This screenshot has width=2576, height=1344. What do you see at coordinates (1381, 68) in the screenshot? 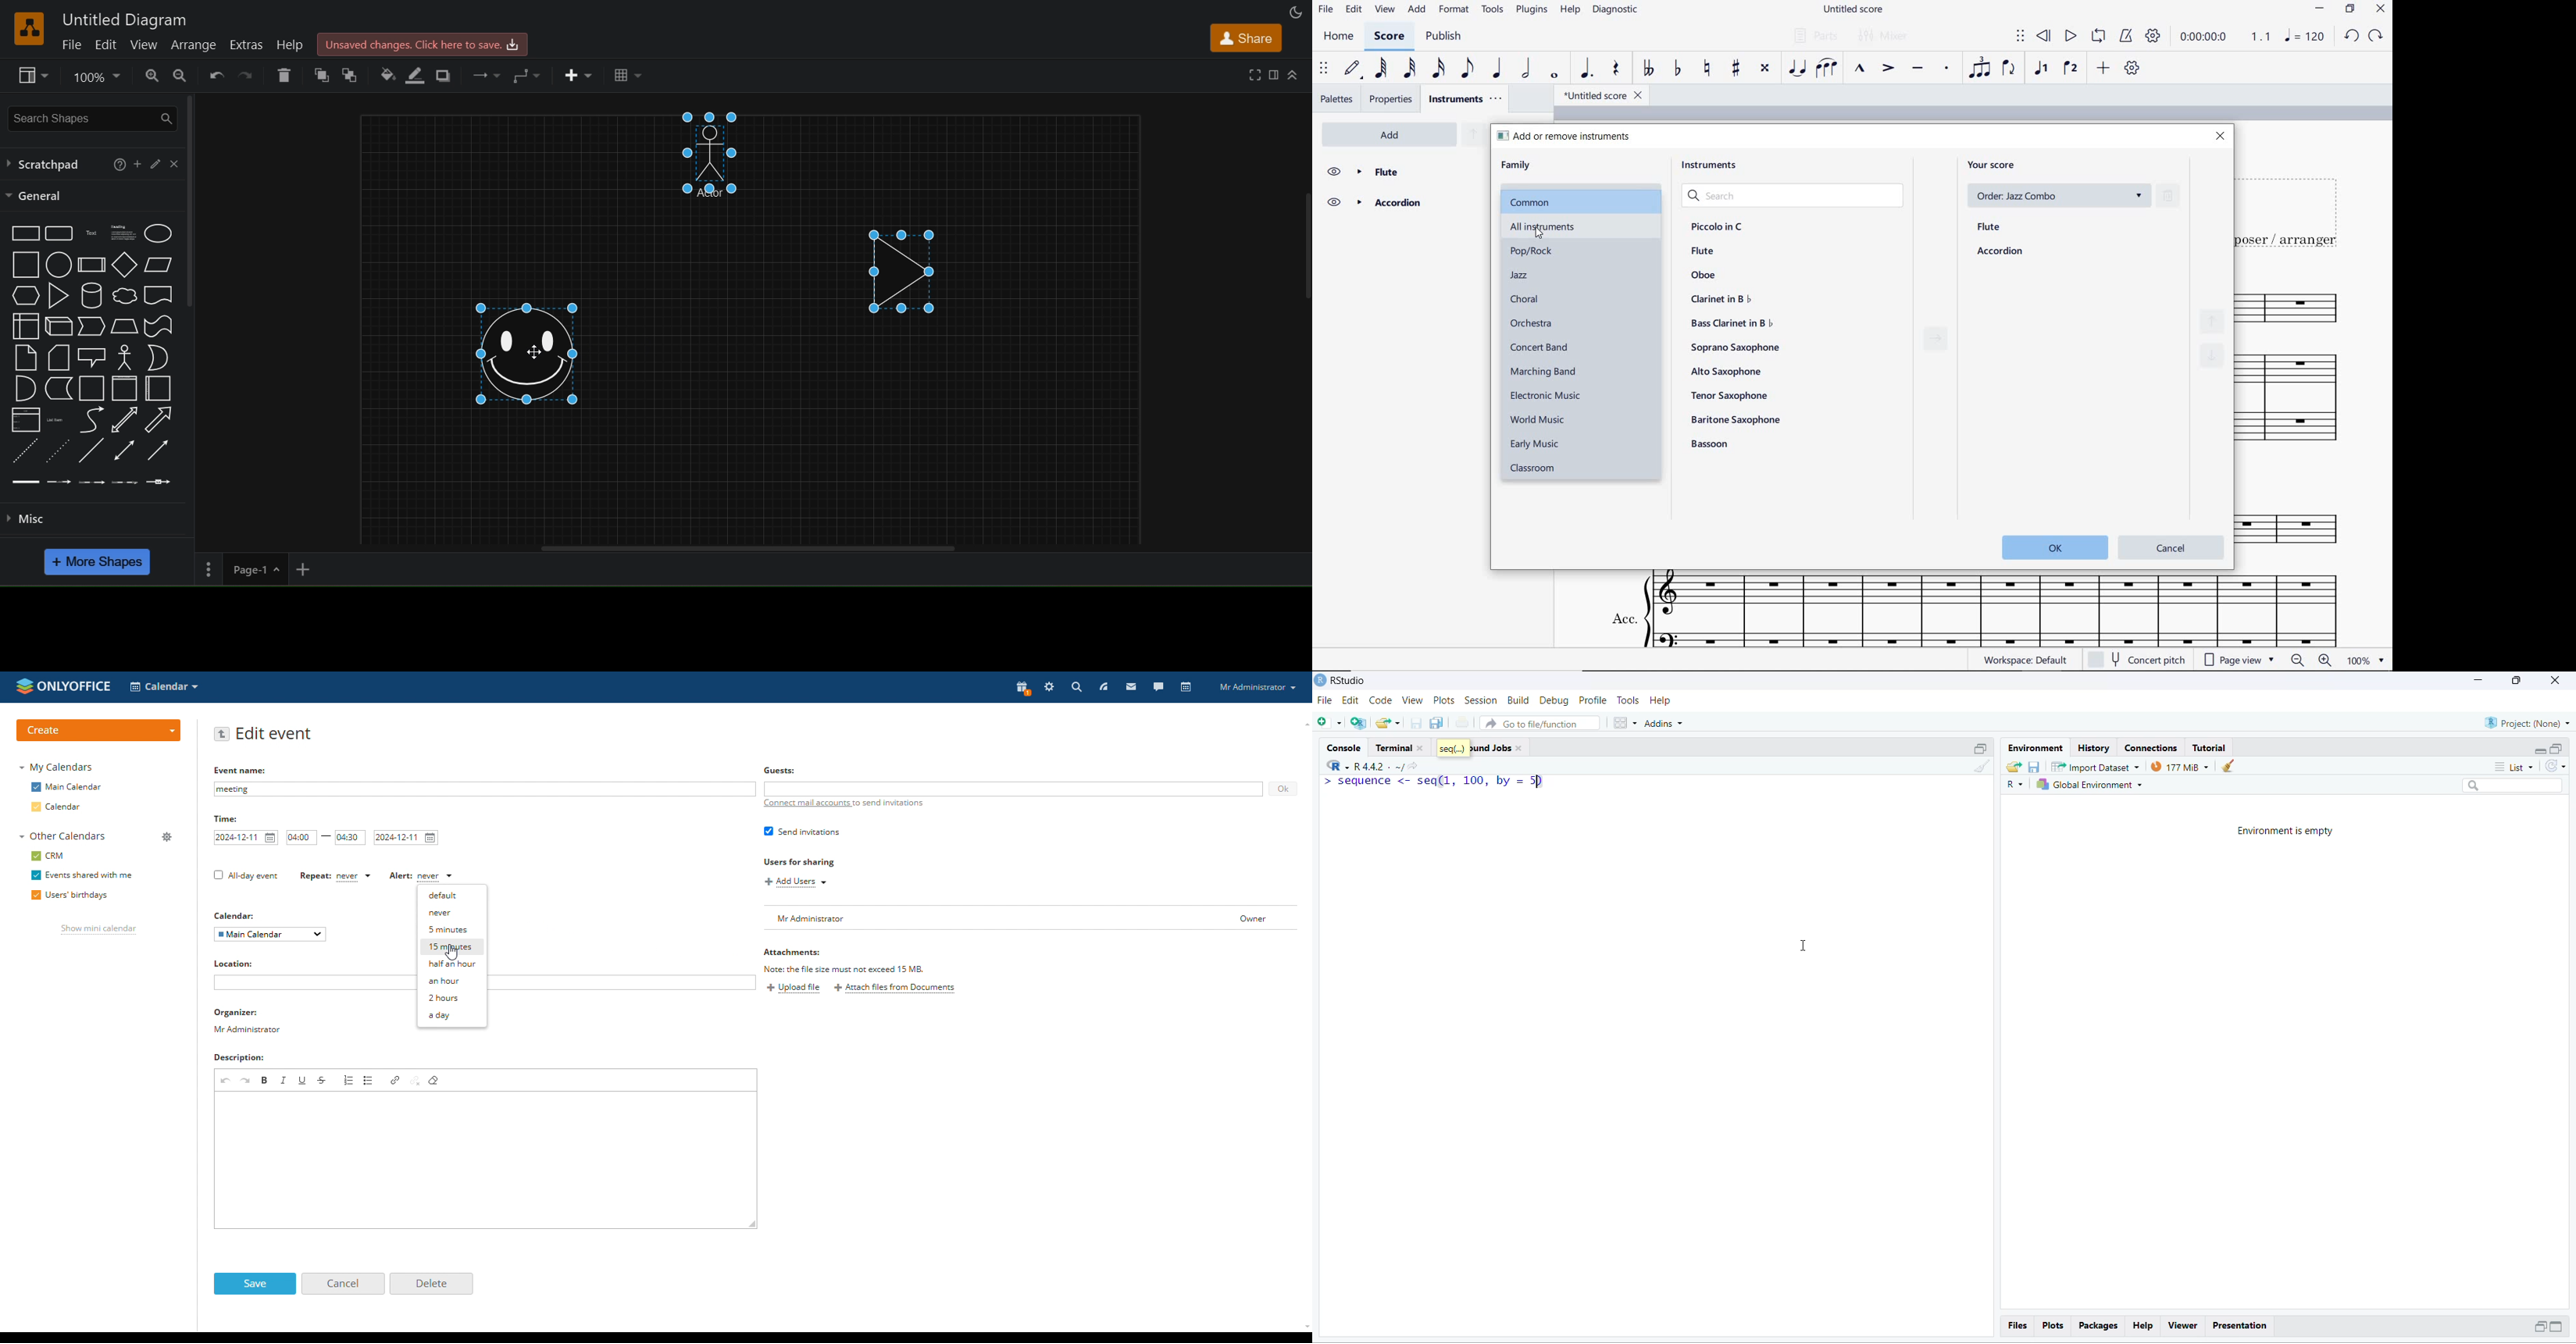
I see `64th note` at bounding box center [1381, 68].